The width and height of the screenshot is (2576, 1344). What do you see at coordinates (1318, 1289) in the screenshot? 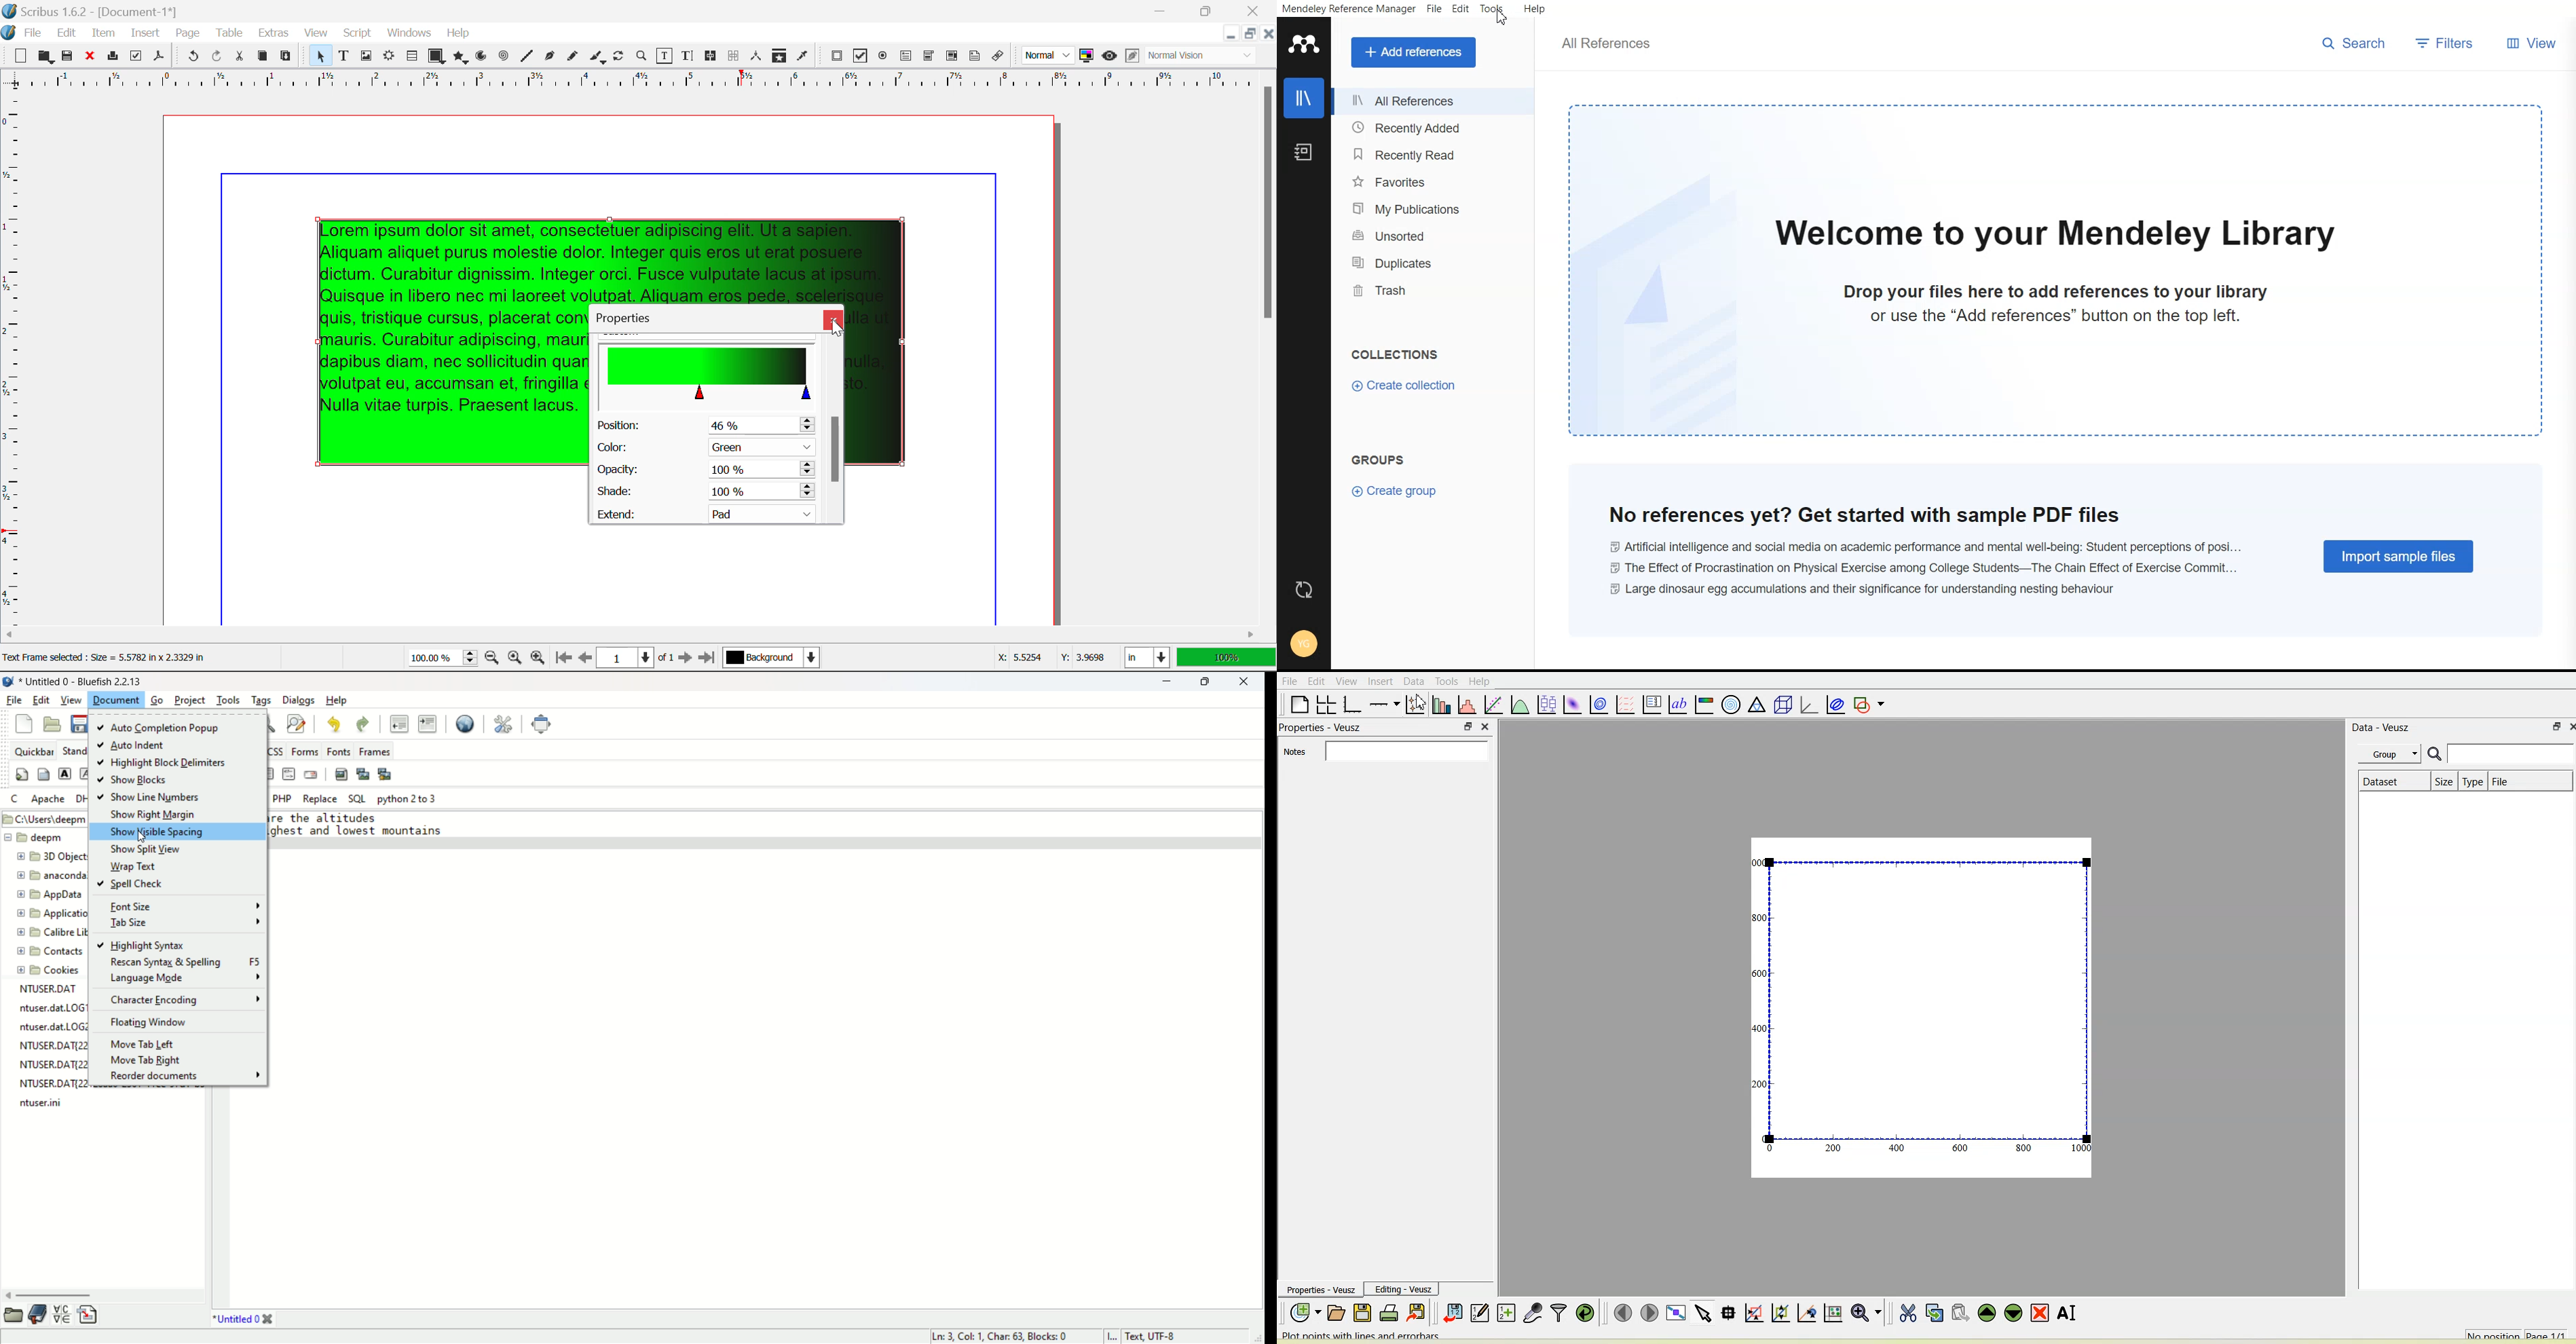
I see `Properties - Veusz` at bounding box center [1318, 1289].